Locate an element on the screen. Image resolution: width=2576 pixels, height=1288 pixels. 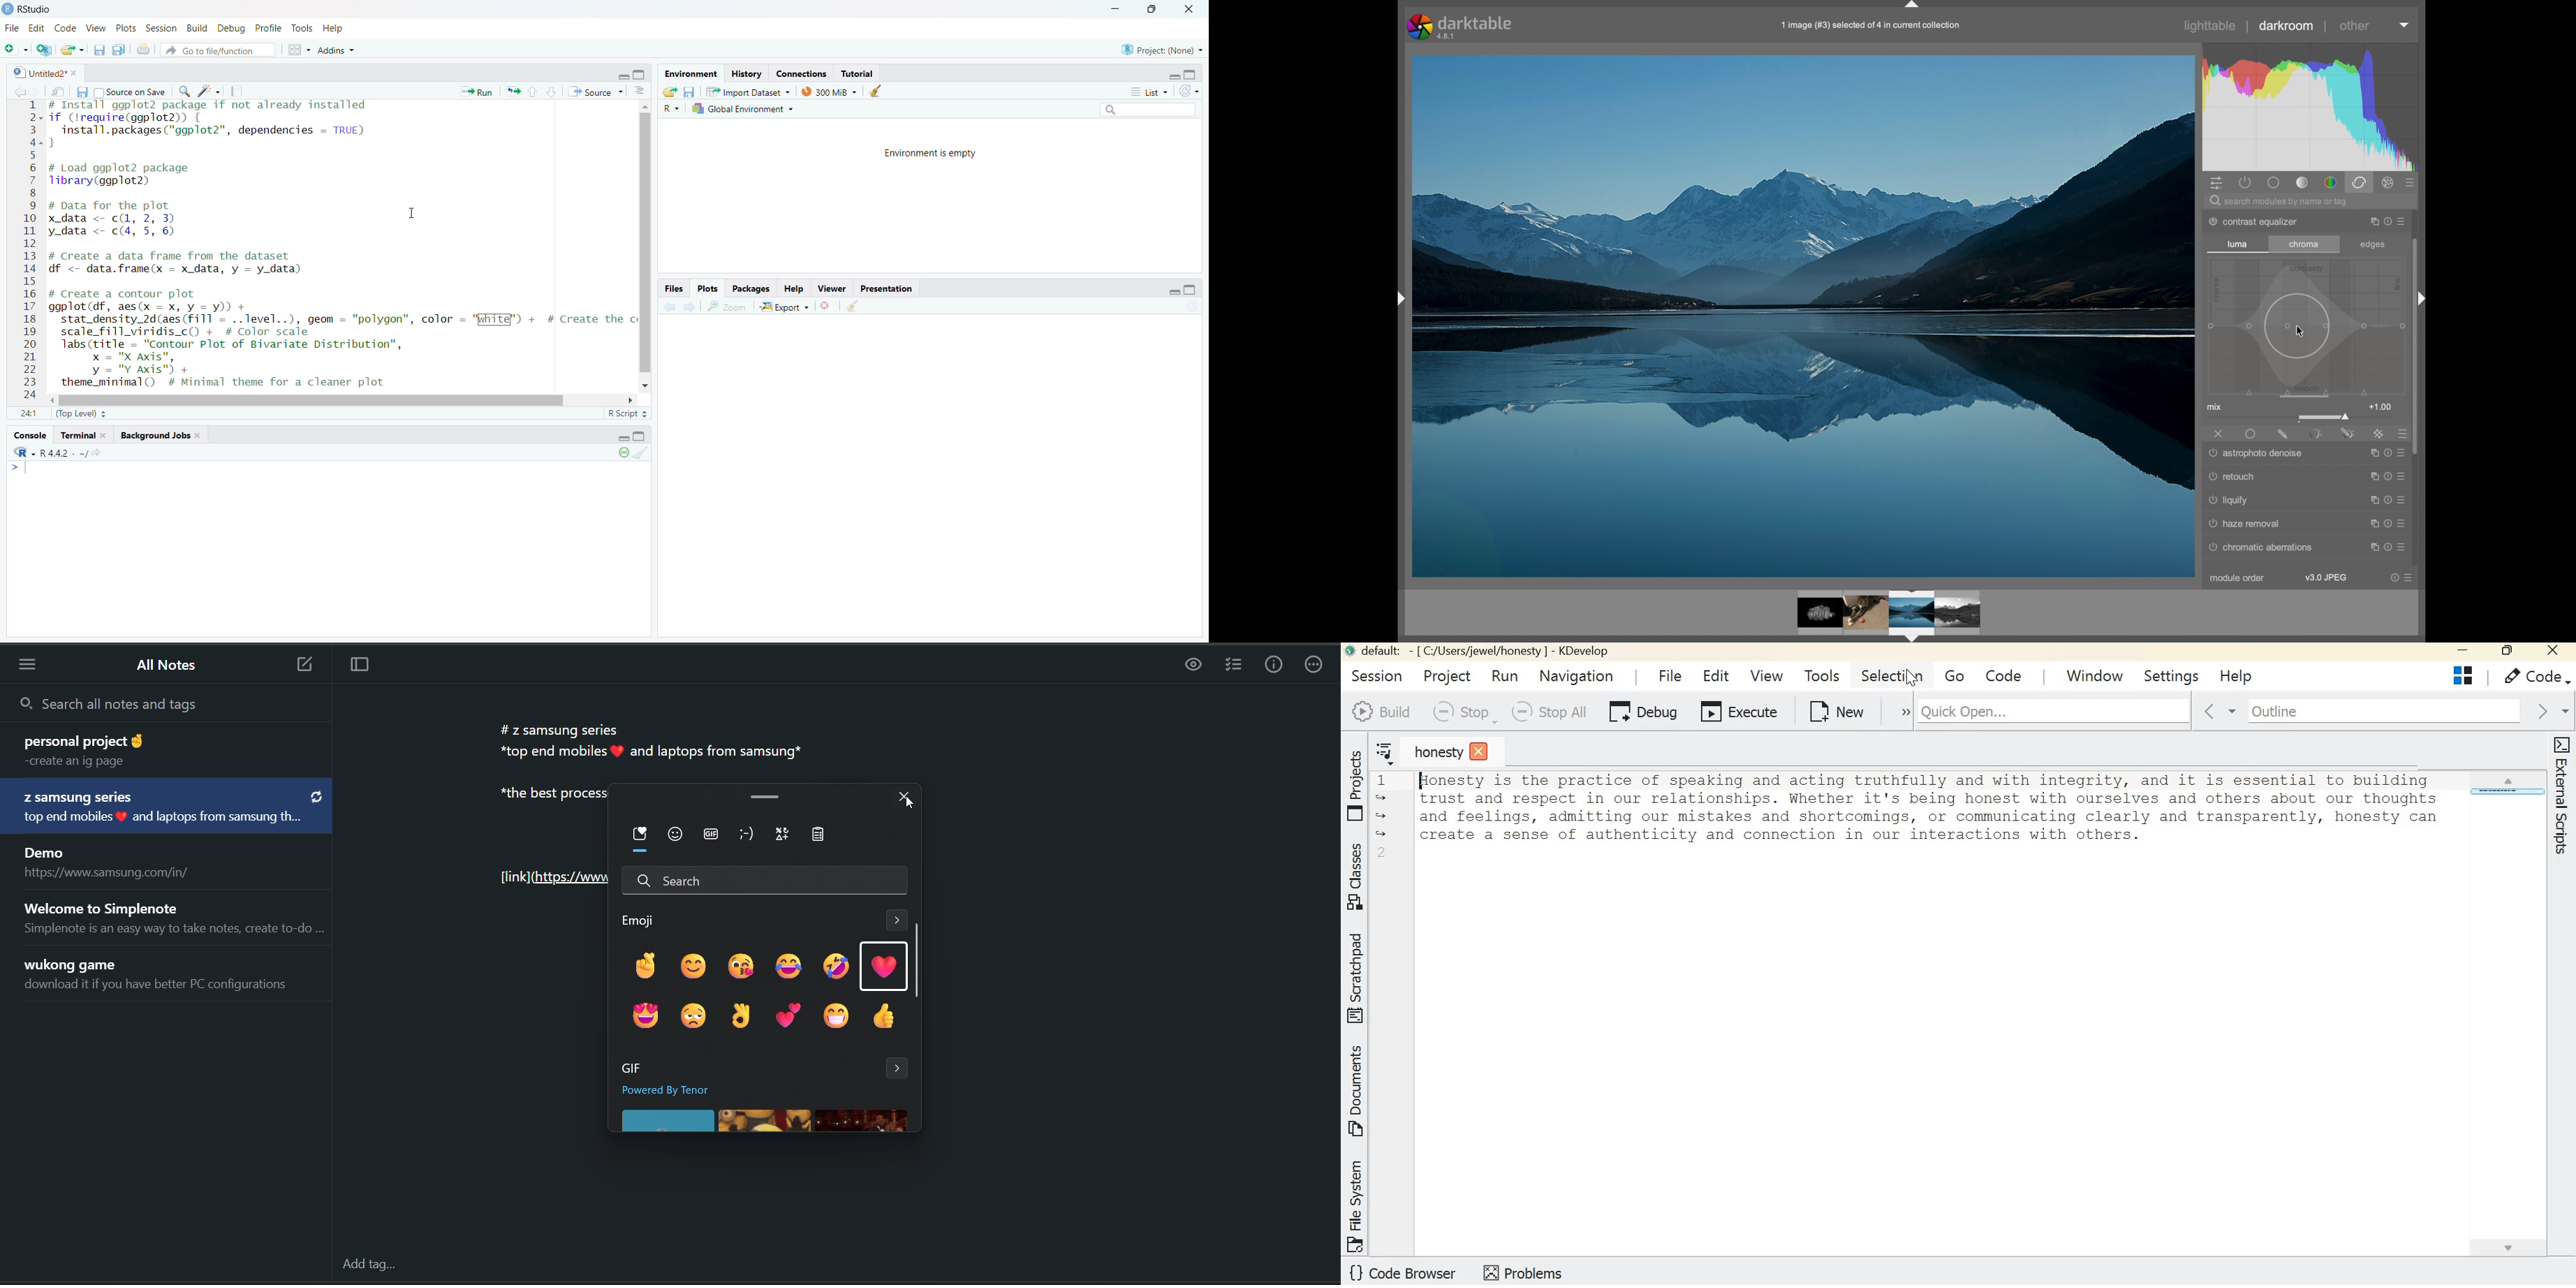
Session is located at coordinates (161, 28).